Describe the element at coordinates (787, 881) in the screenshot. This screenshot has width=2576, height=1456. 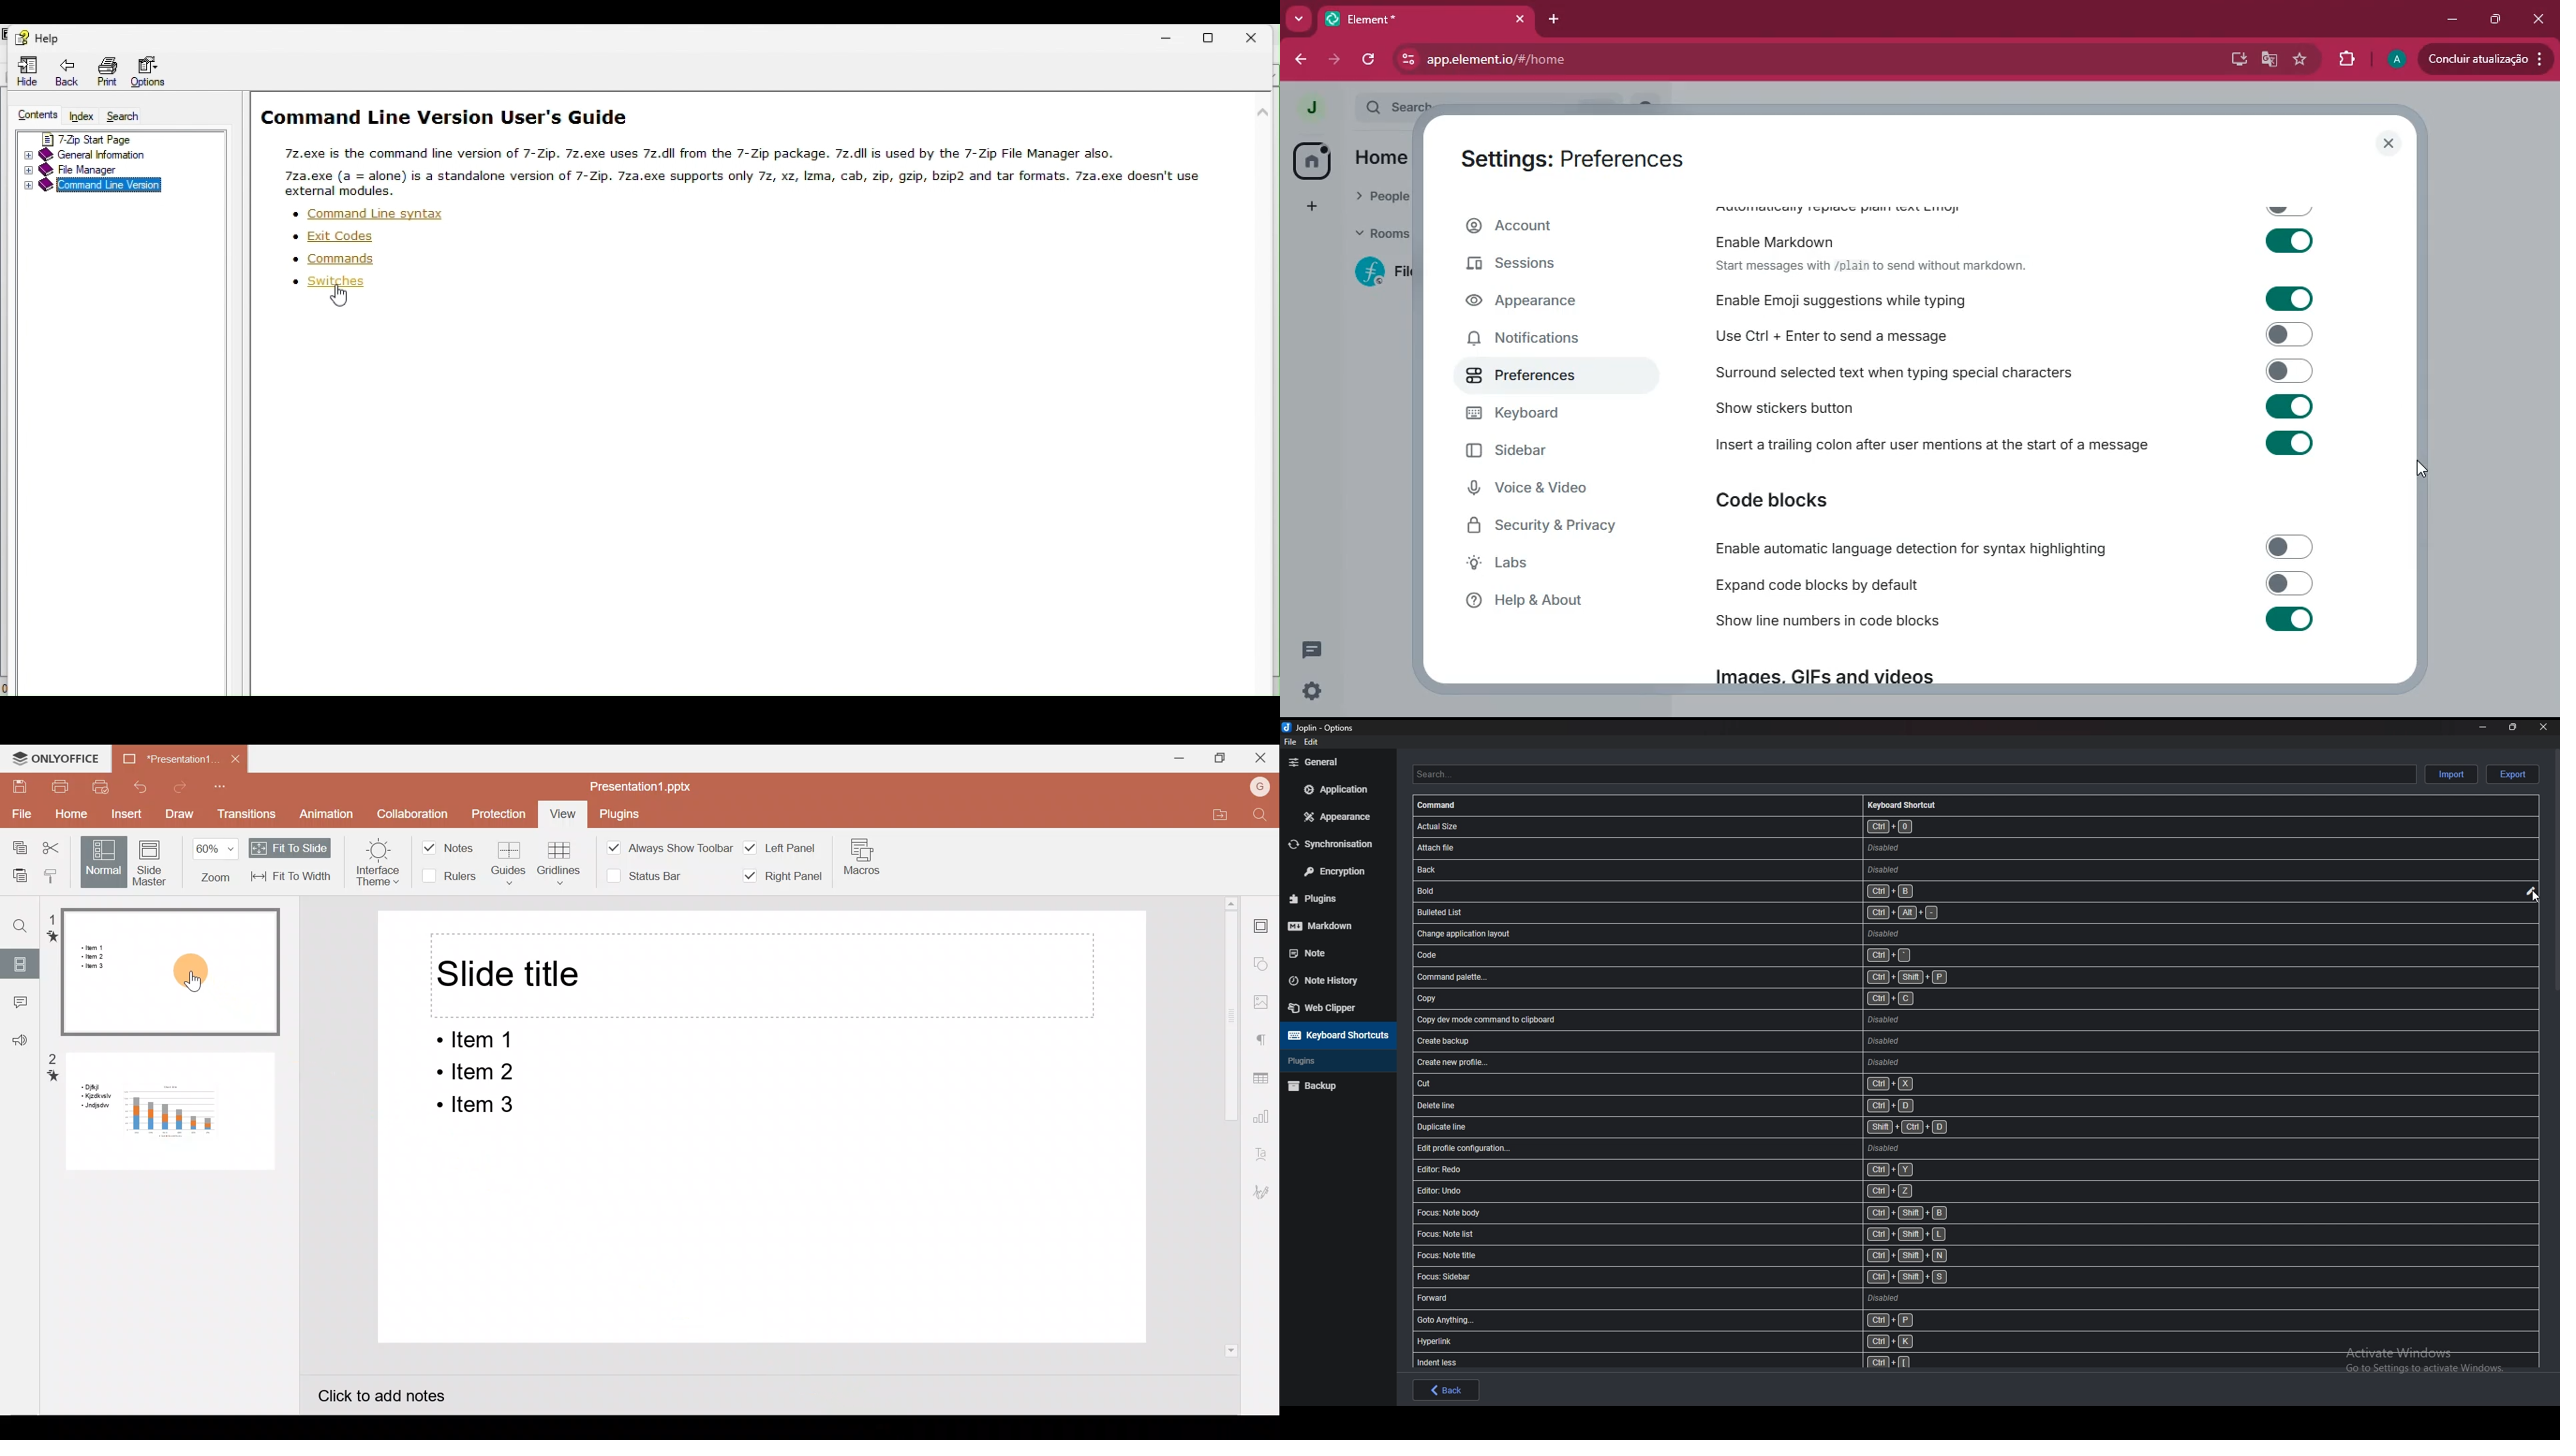
I see `Right panel` at that location.